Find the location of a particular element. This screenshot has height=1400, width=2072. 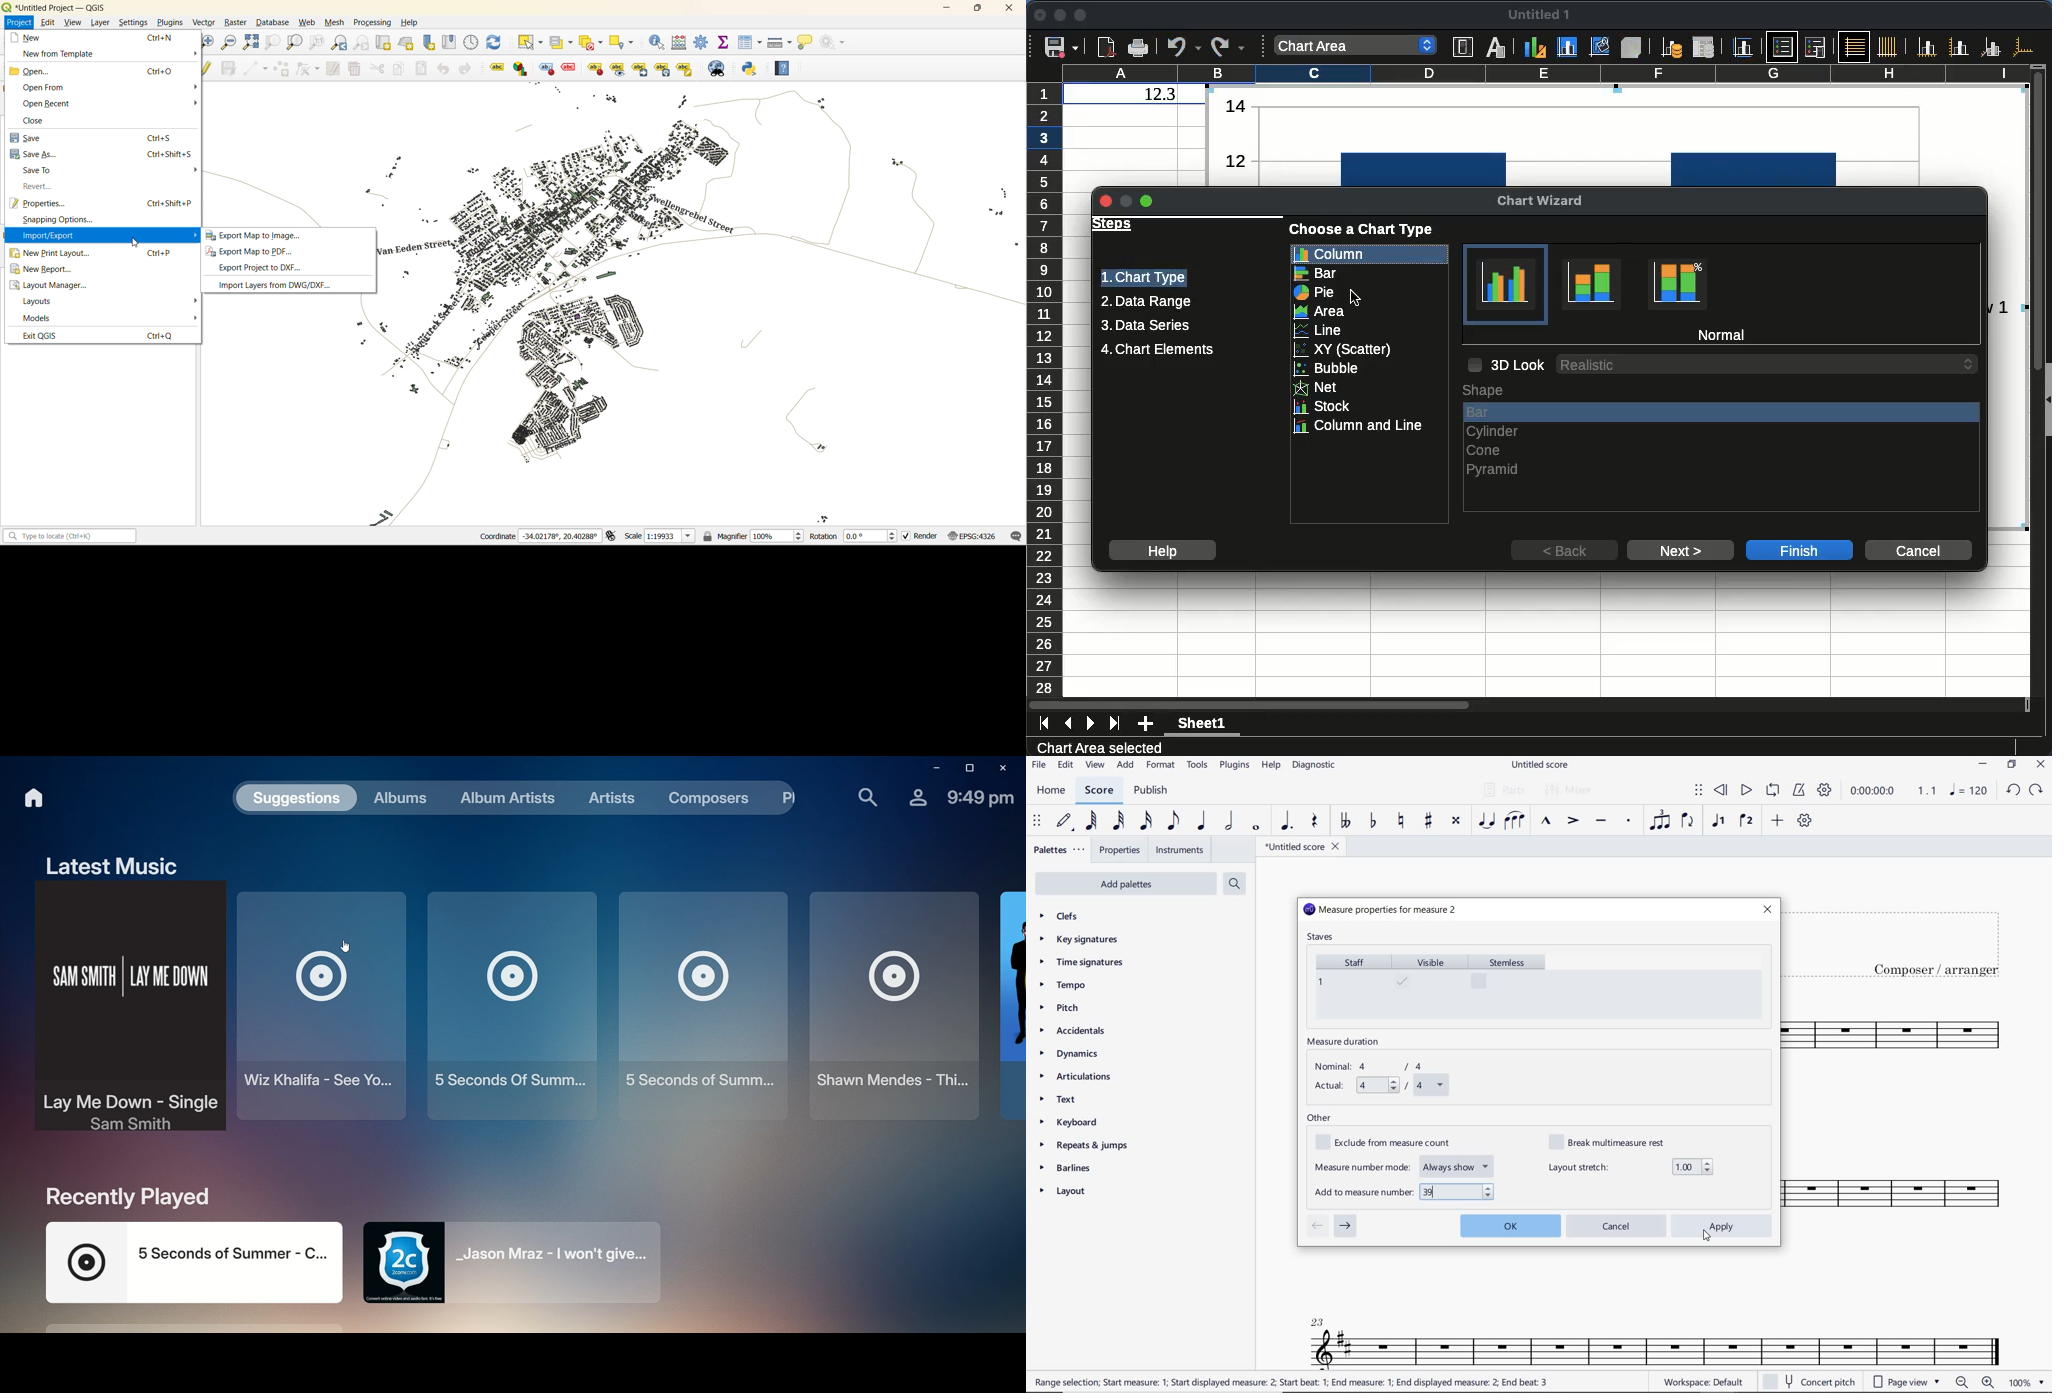

TEMPO is located at coordinates (1062, 986).